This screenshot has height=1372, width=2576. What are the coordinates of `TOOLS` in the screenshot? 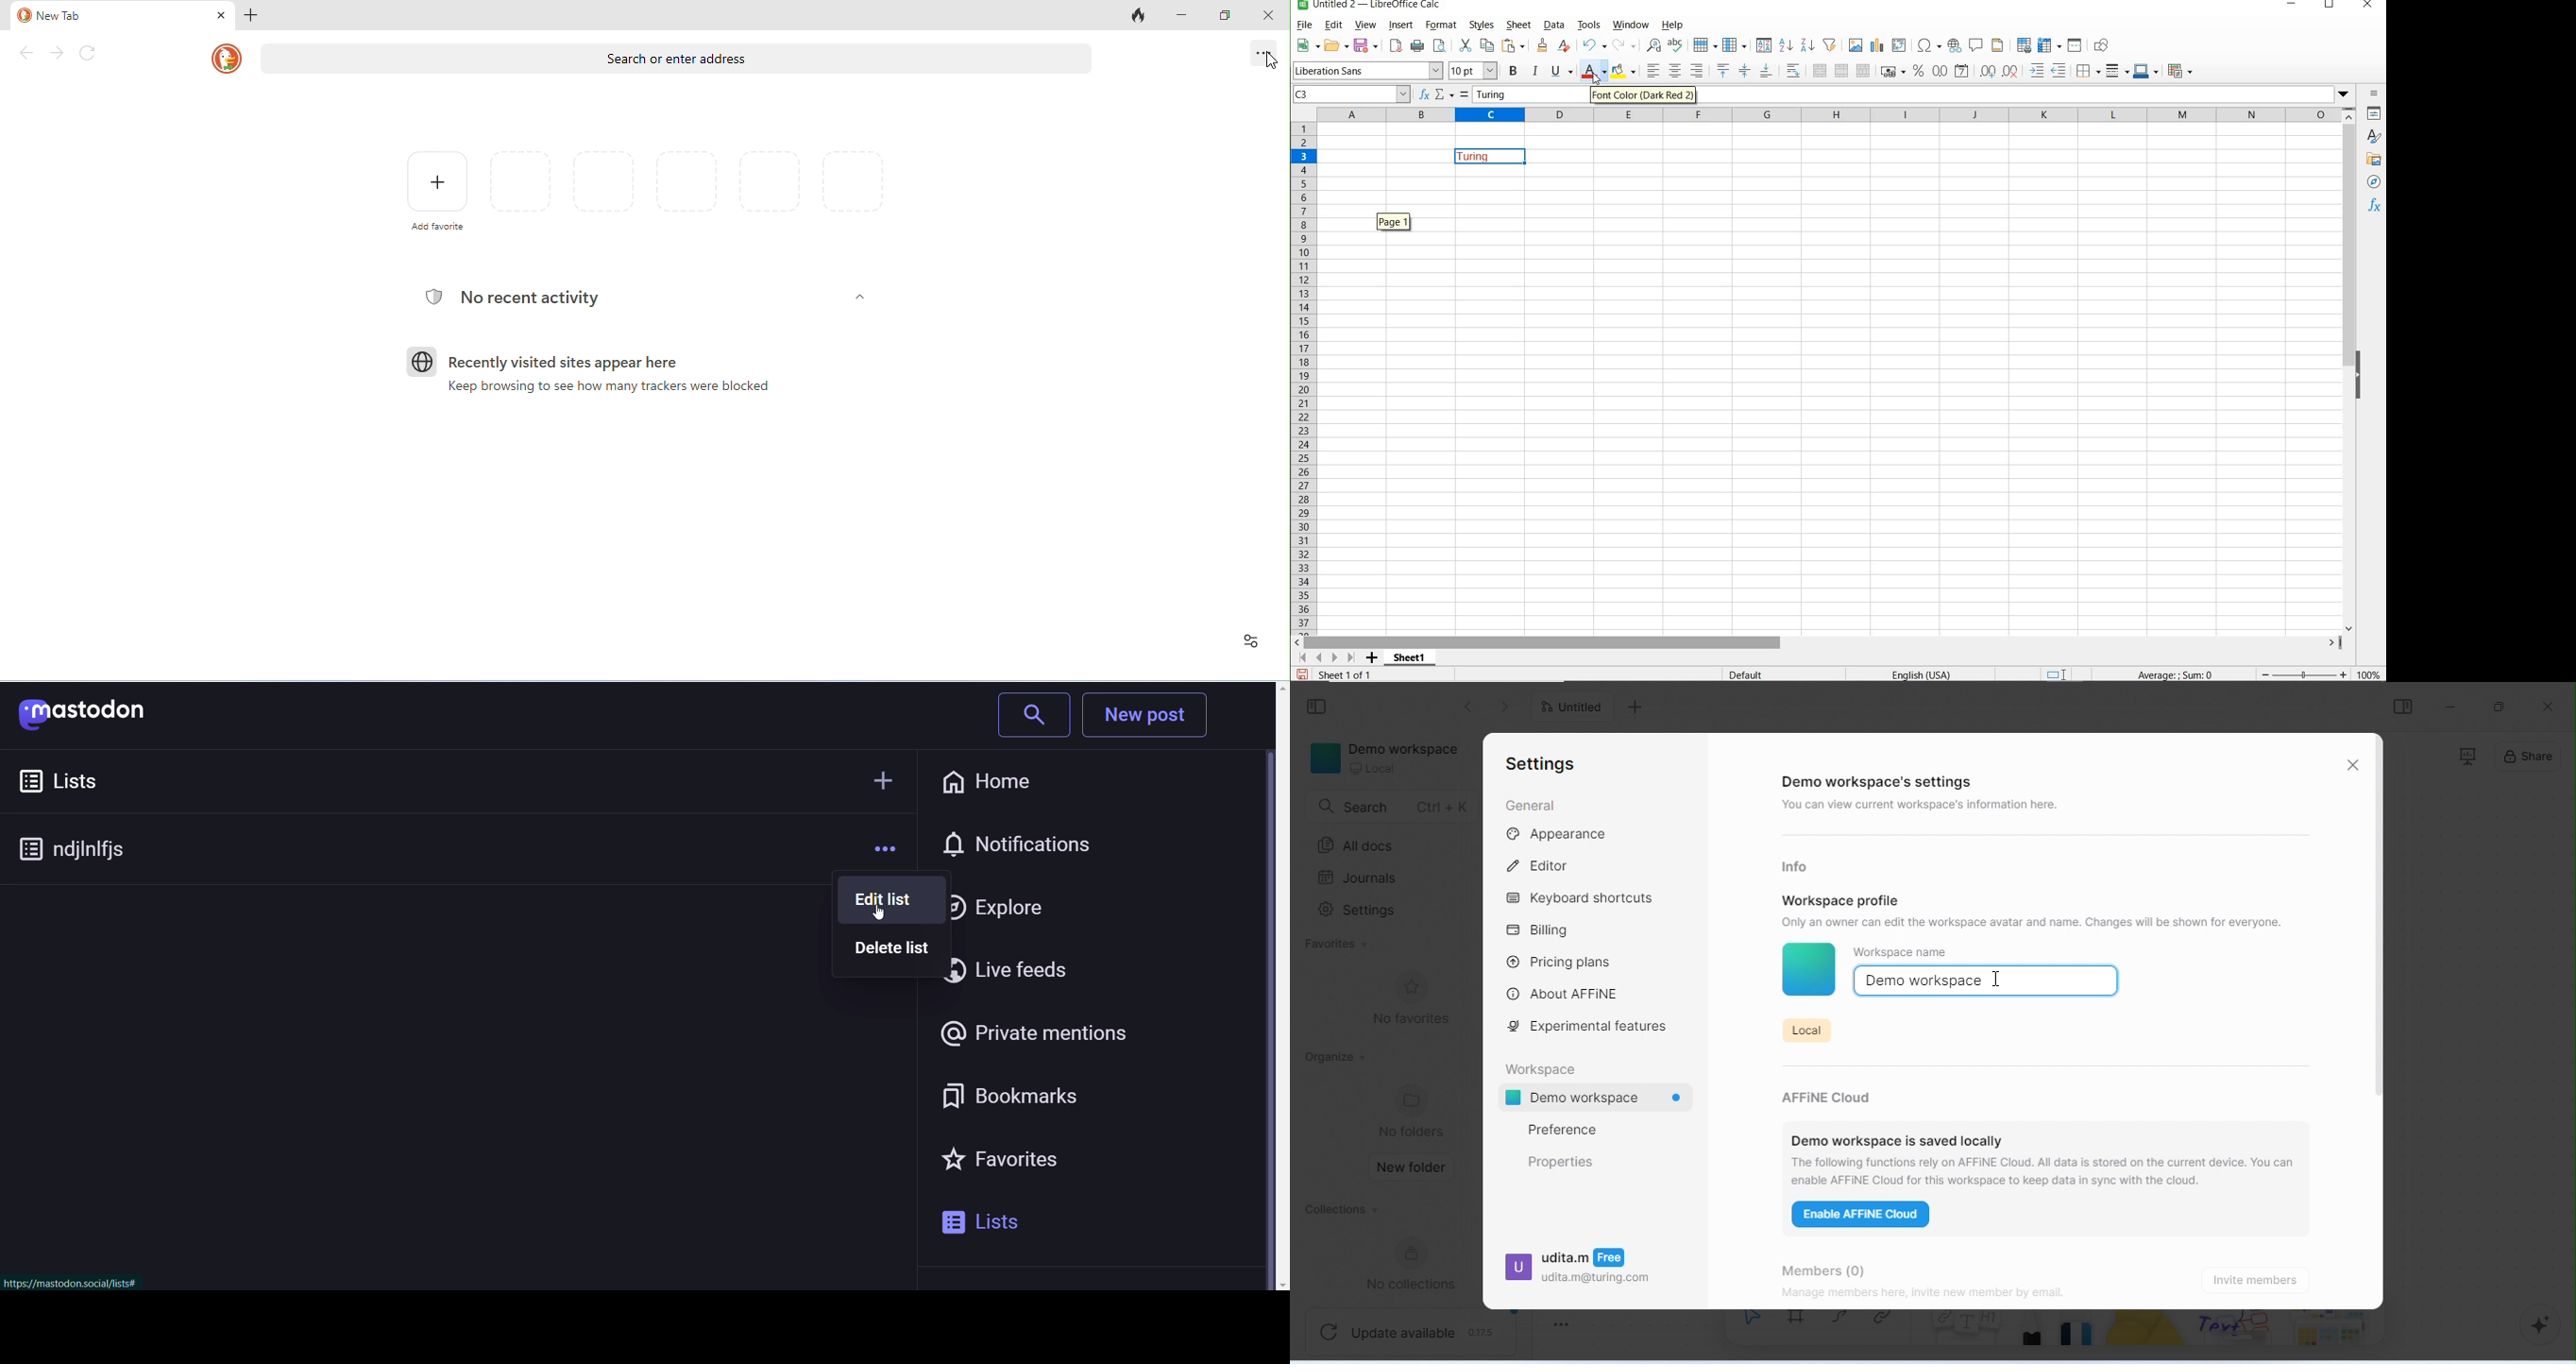 It's located at (1588, 25).